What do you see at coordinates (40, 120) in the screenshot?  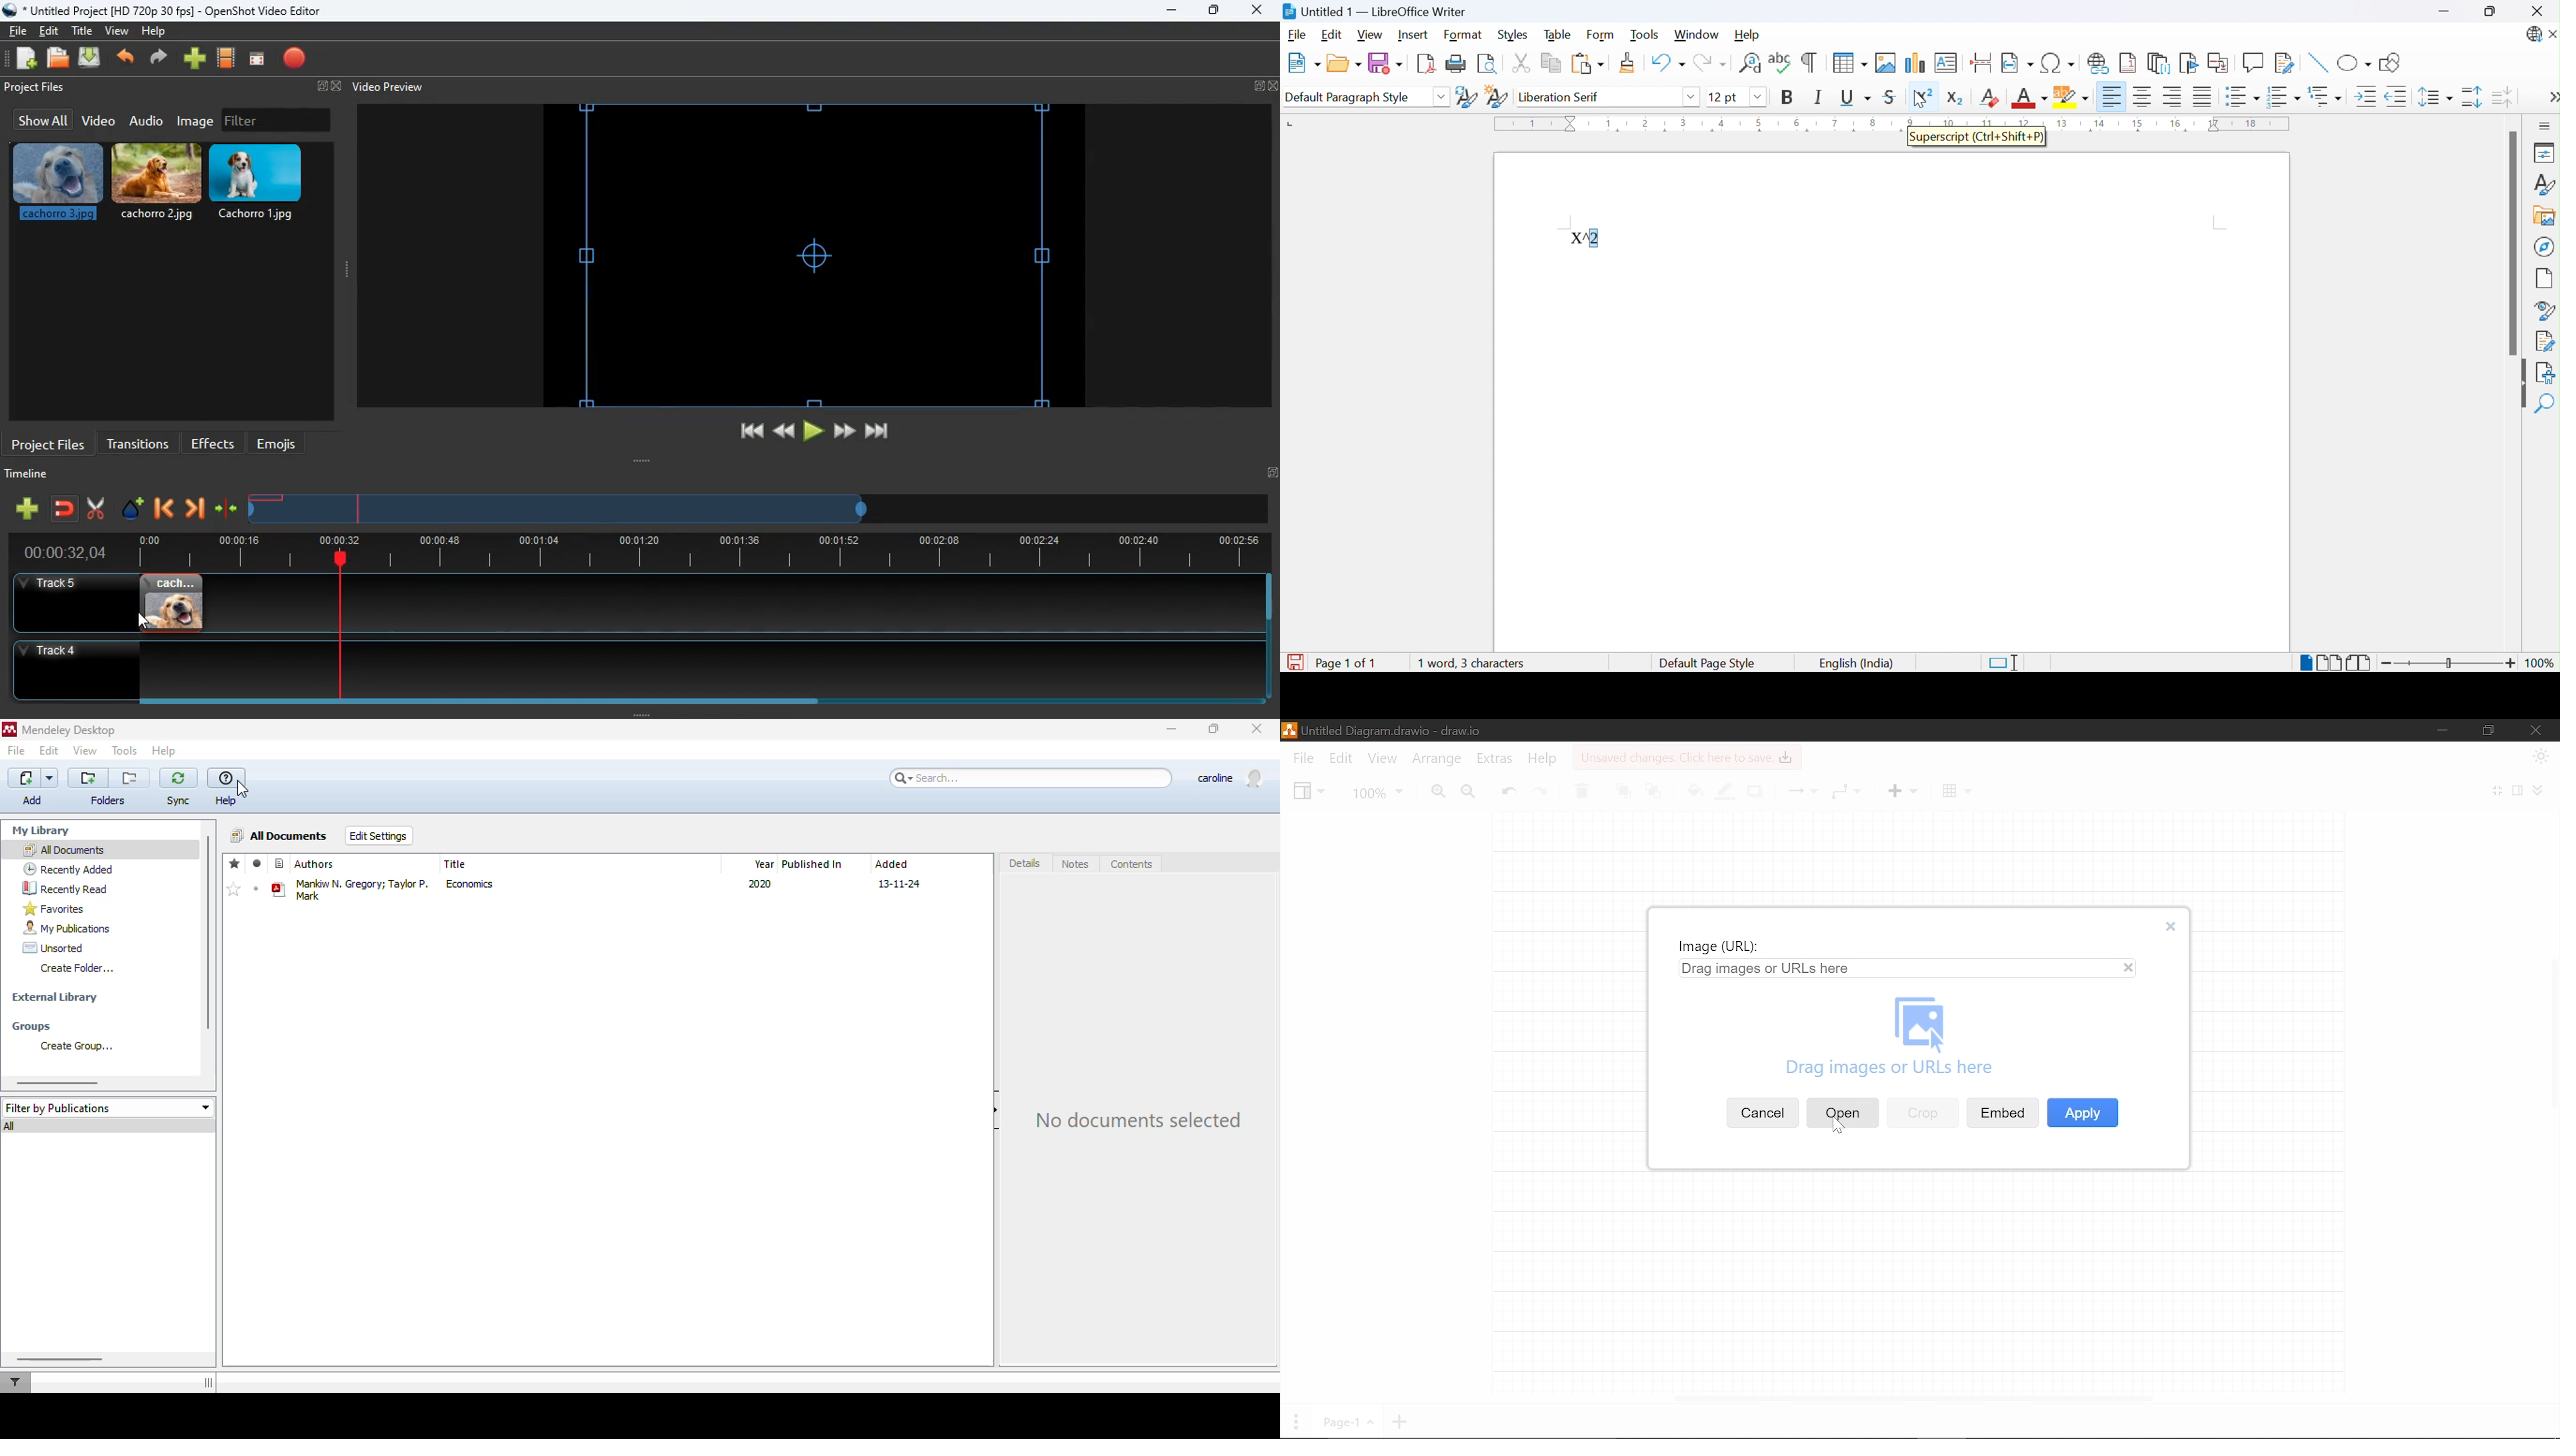 I see `show all` at bounding box center [40, 120].